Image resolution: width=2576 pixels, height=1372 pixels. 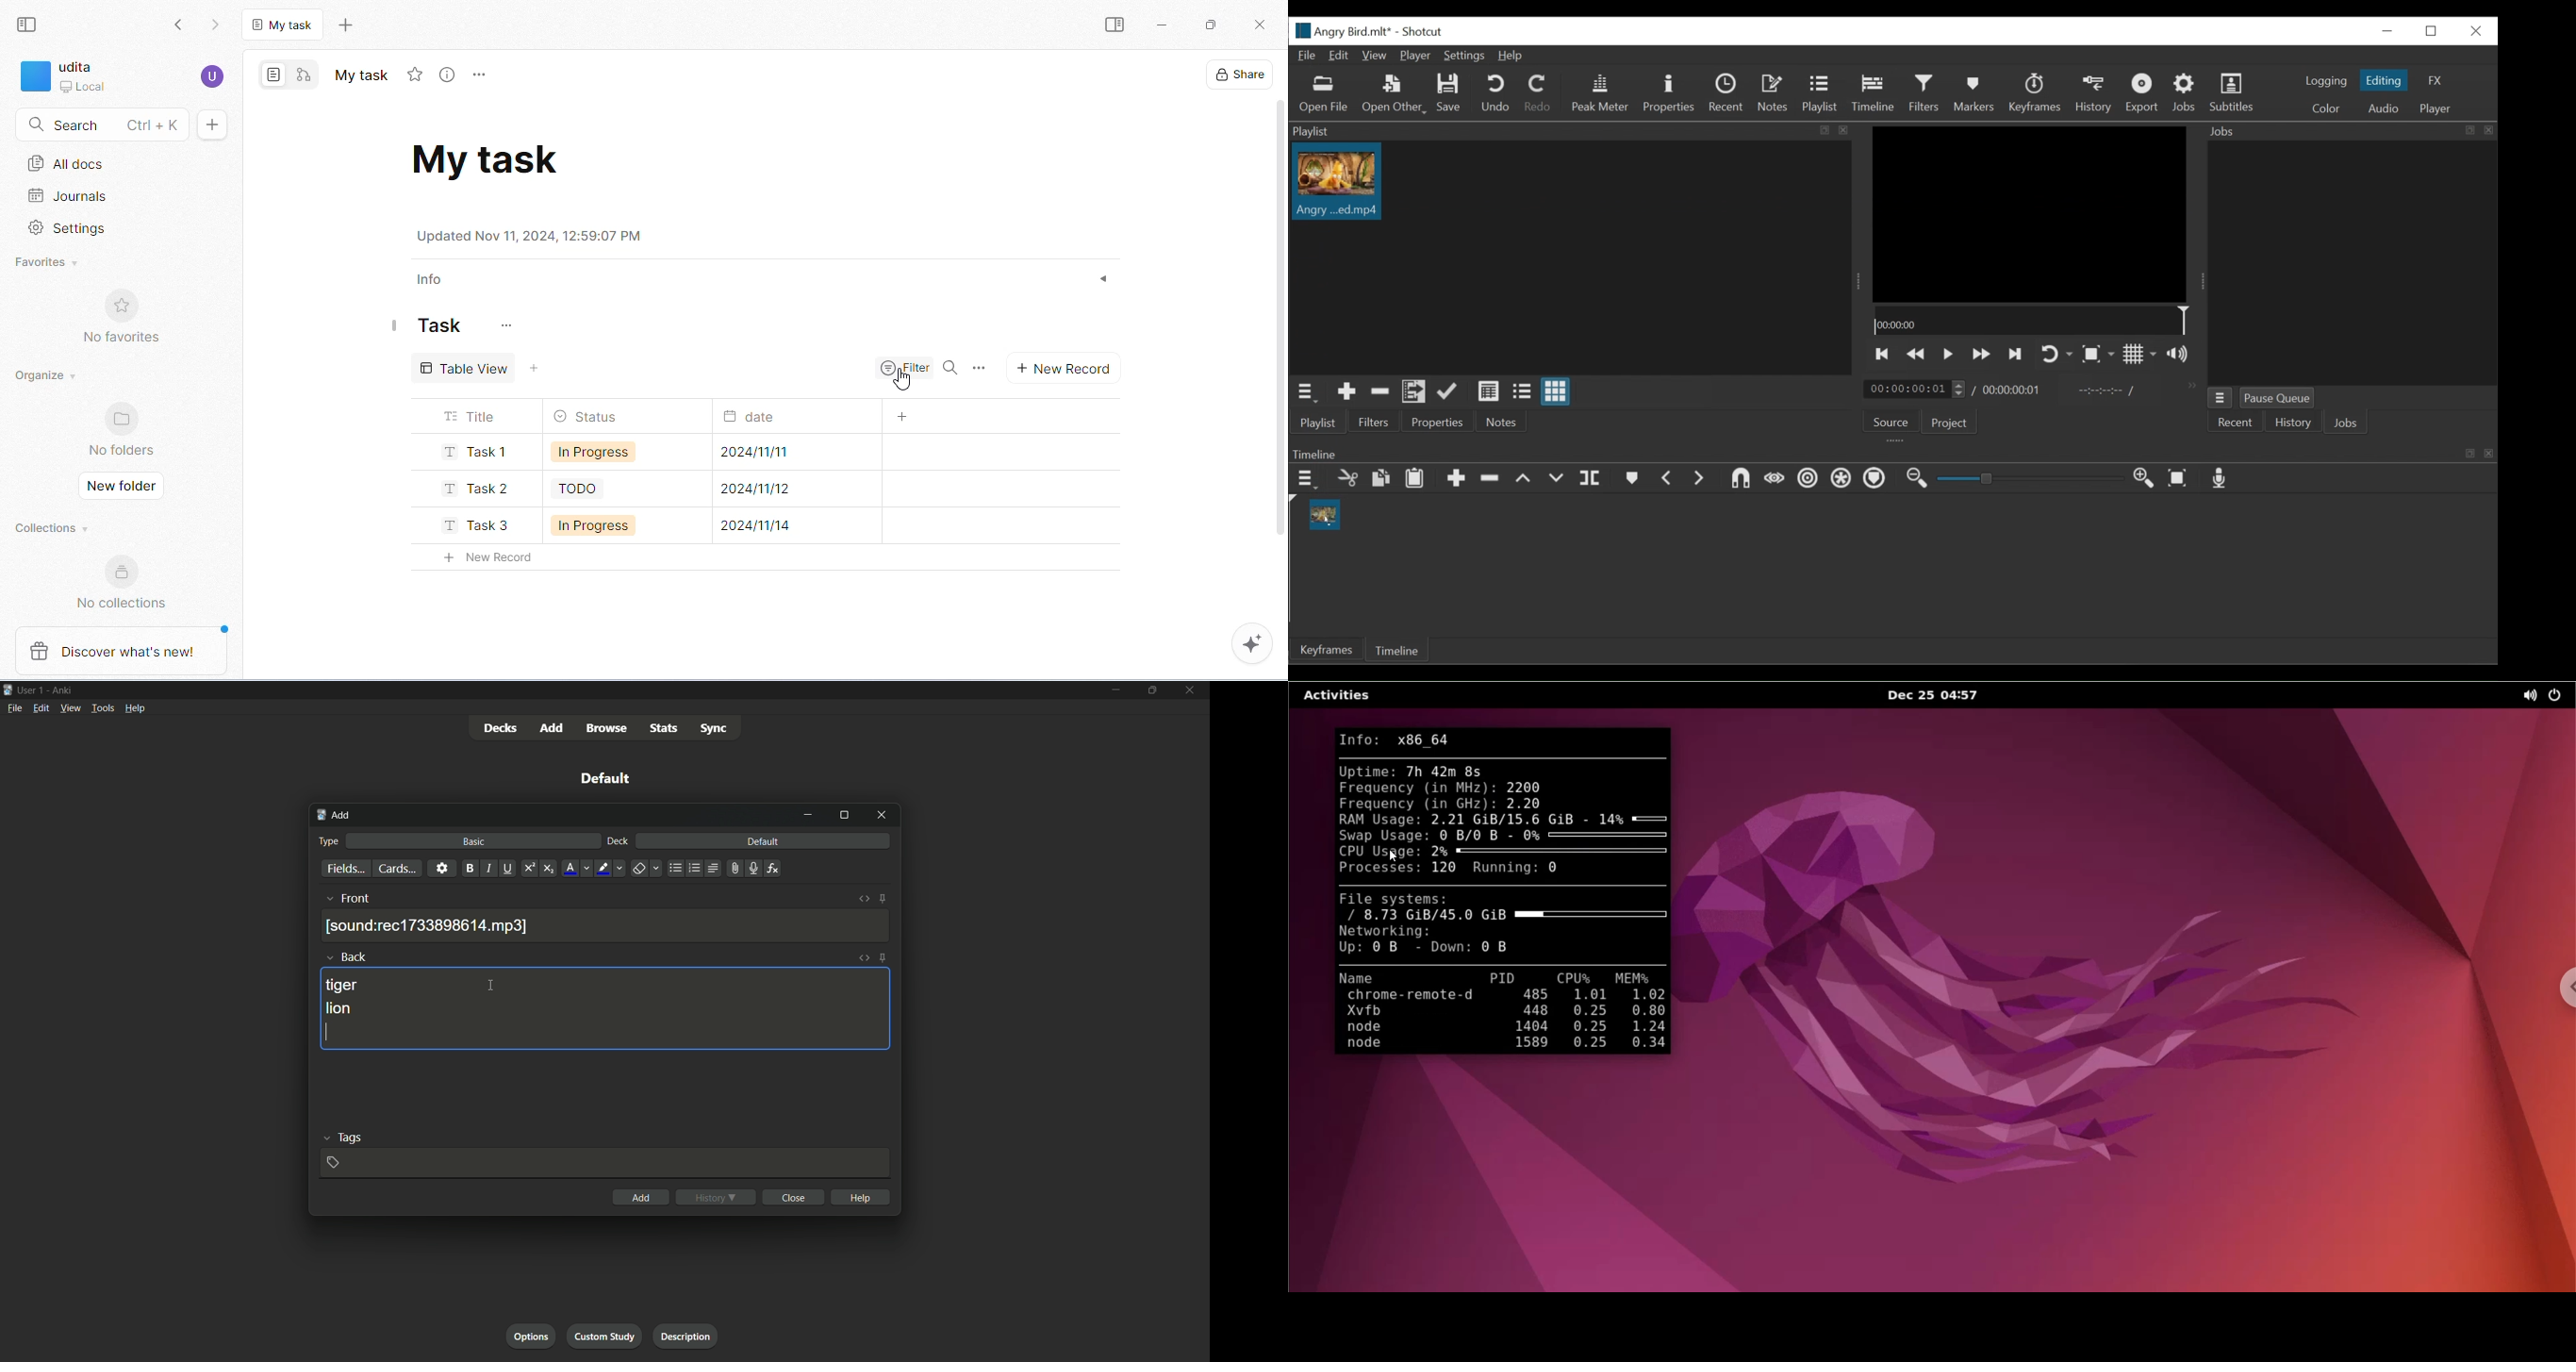 I want to click on help, so click(x=860, y=1196).